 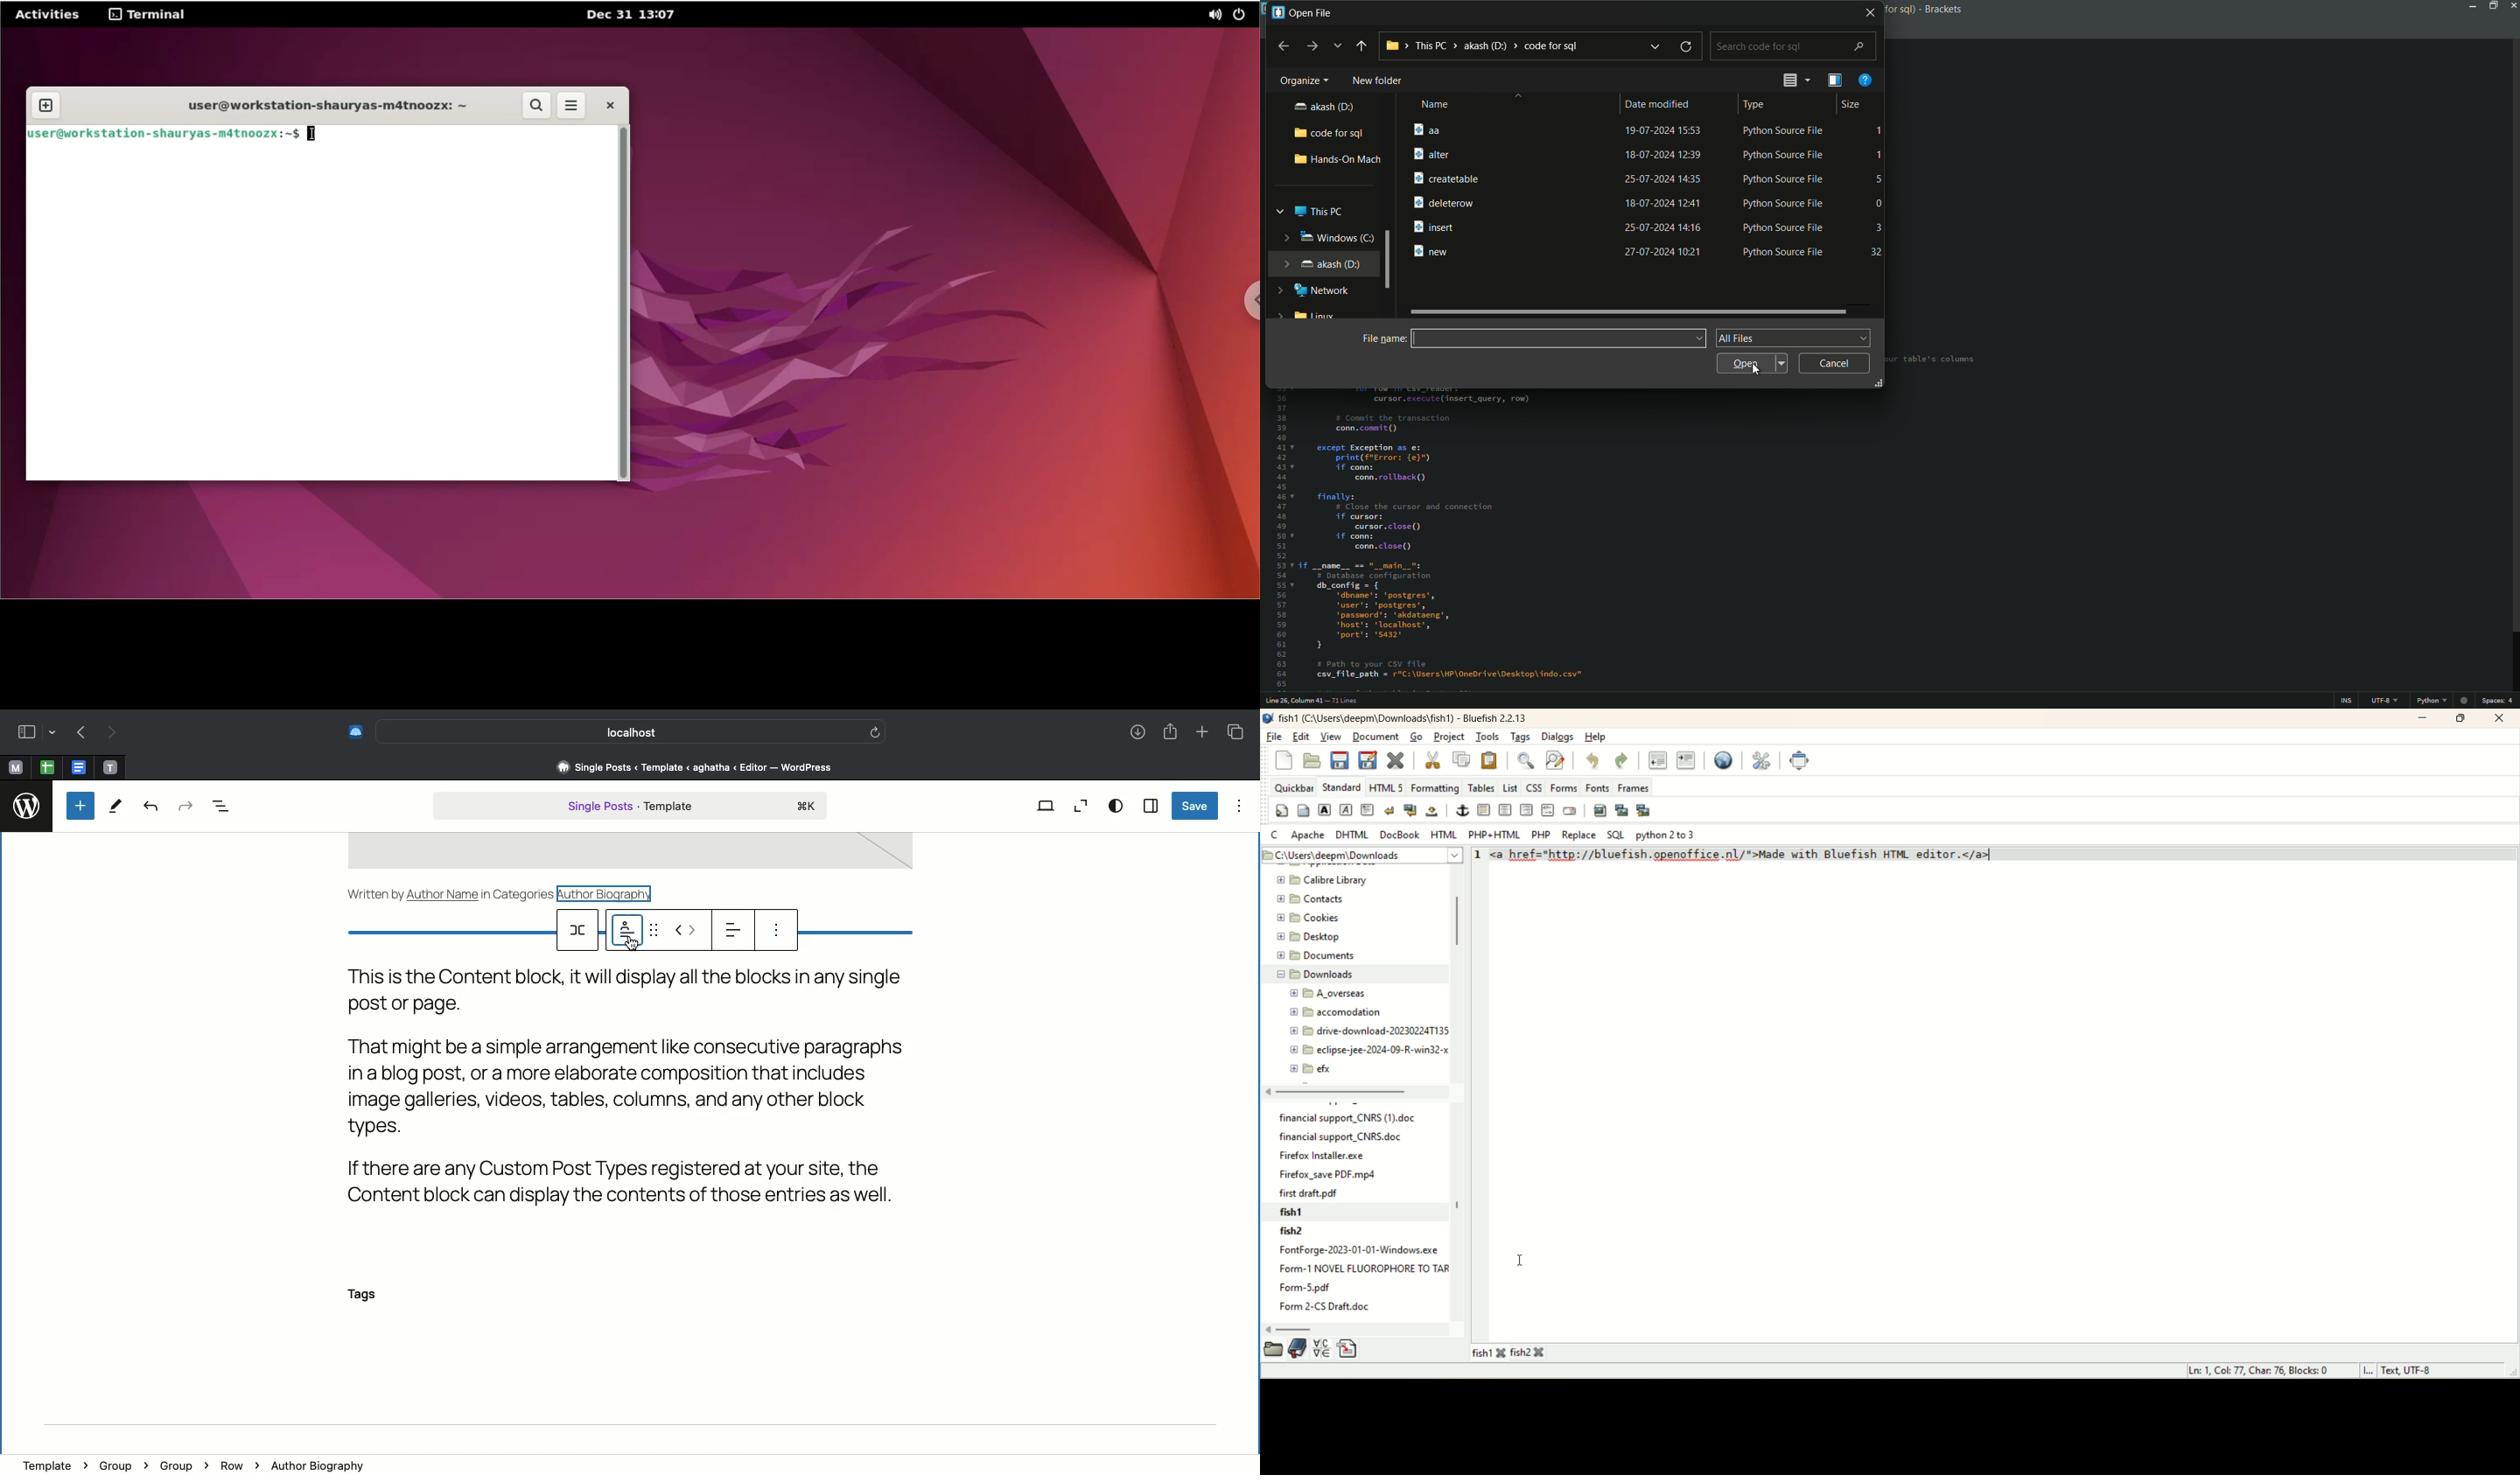 What do you see at coordinates (1311, 13) in the screenshot?
I see `open file window` at bounding box center [1311, 13].